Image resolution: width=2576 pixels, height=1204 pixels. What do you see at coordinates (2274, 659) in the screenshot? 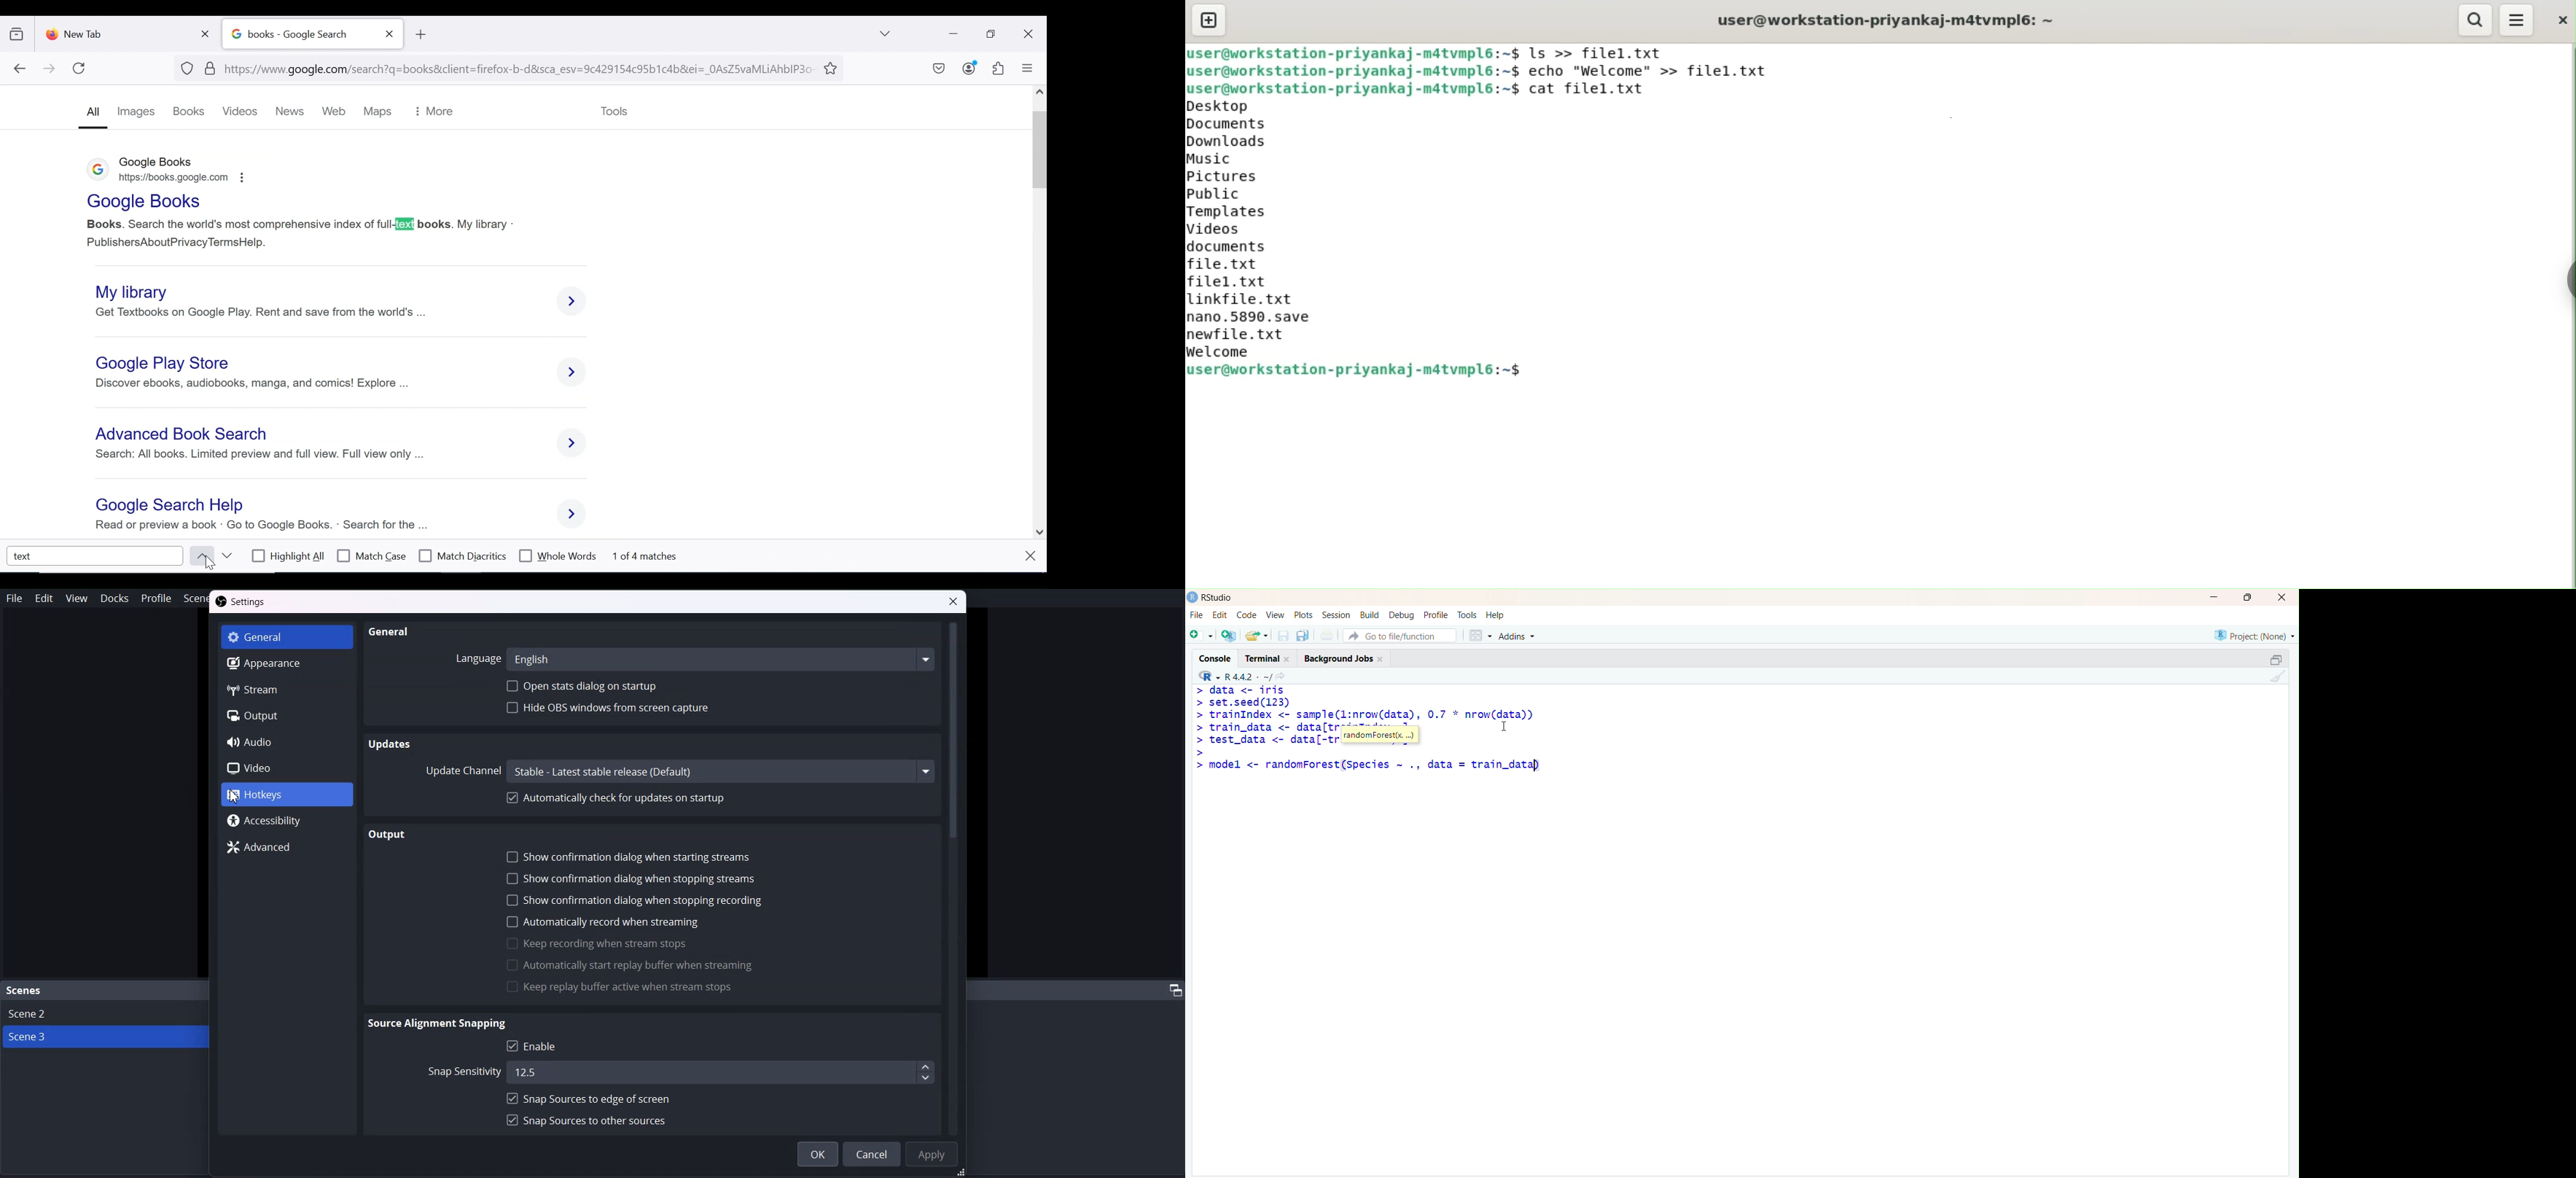
I see `Maximize/ Restore` at bounding box center [2274, 659].